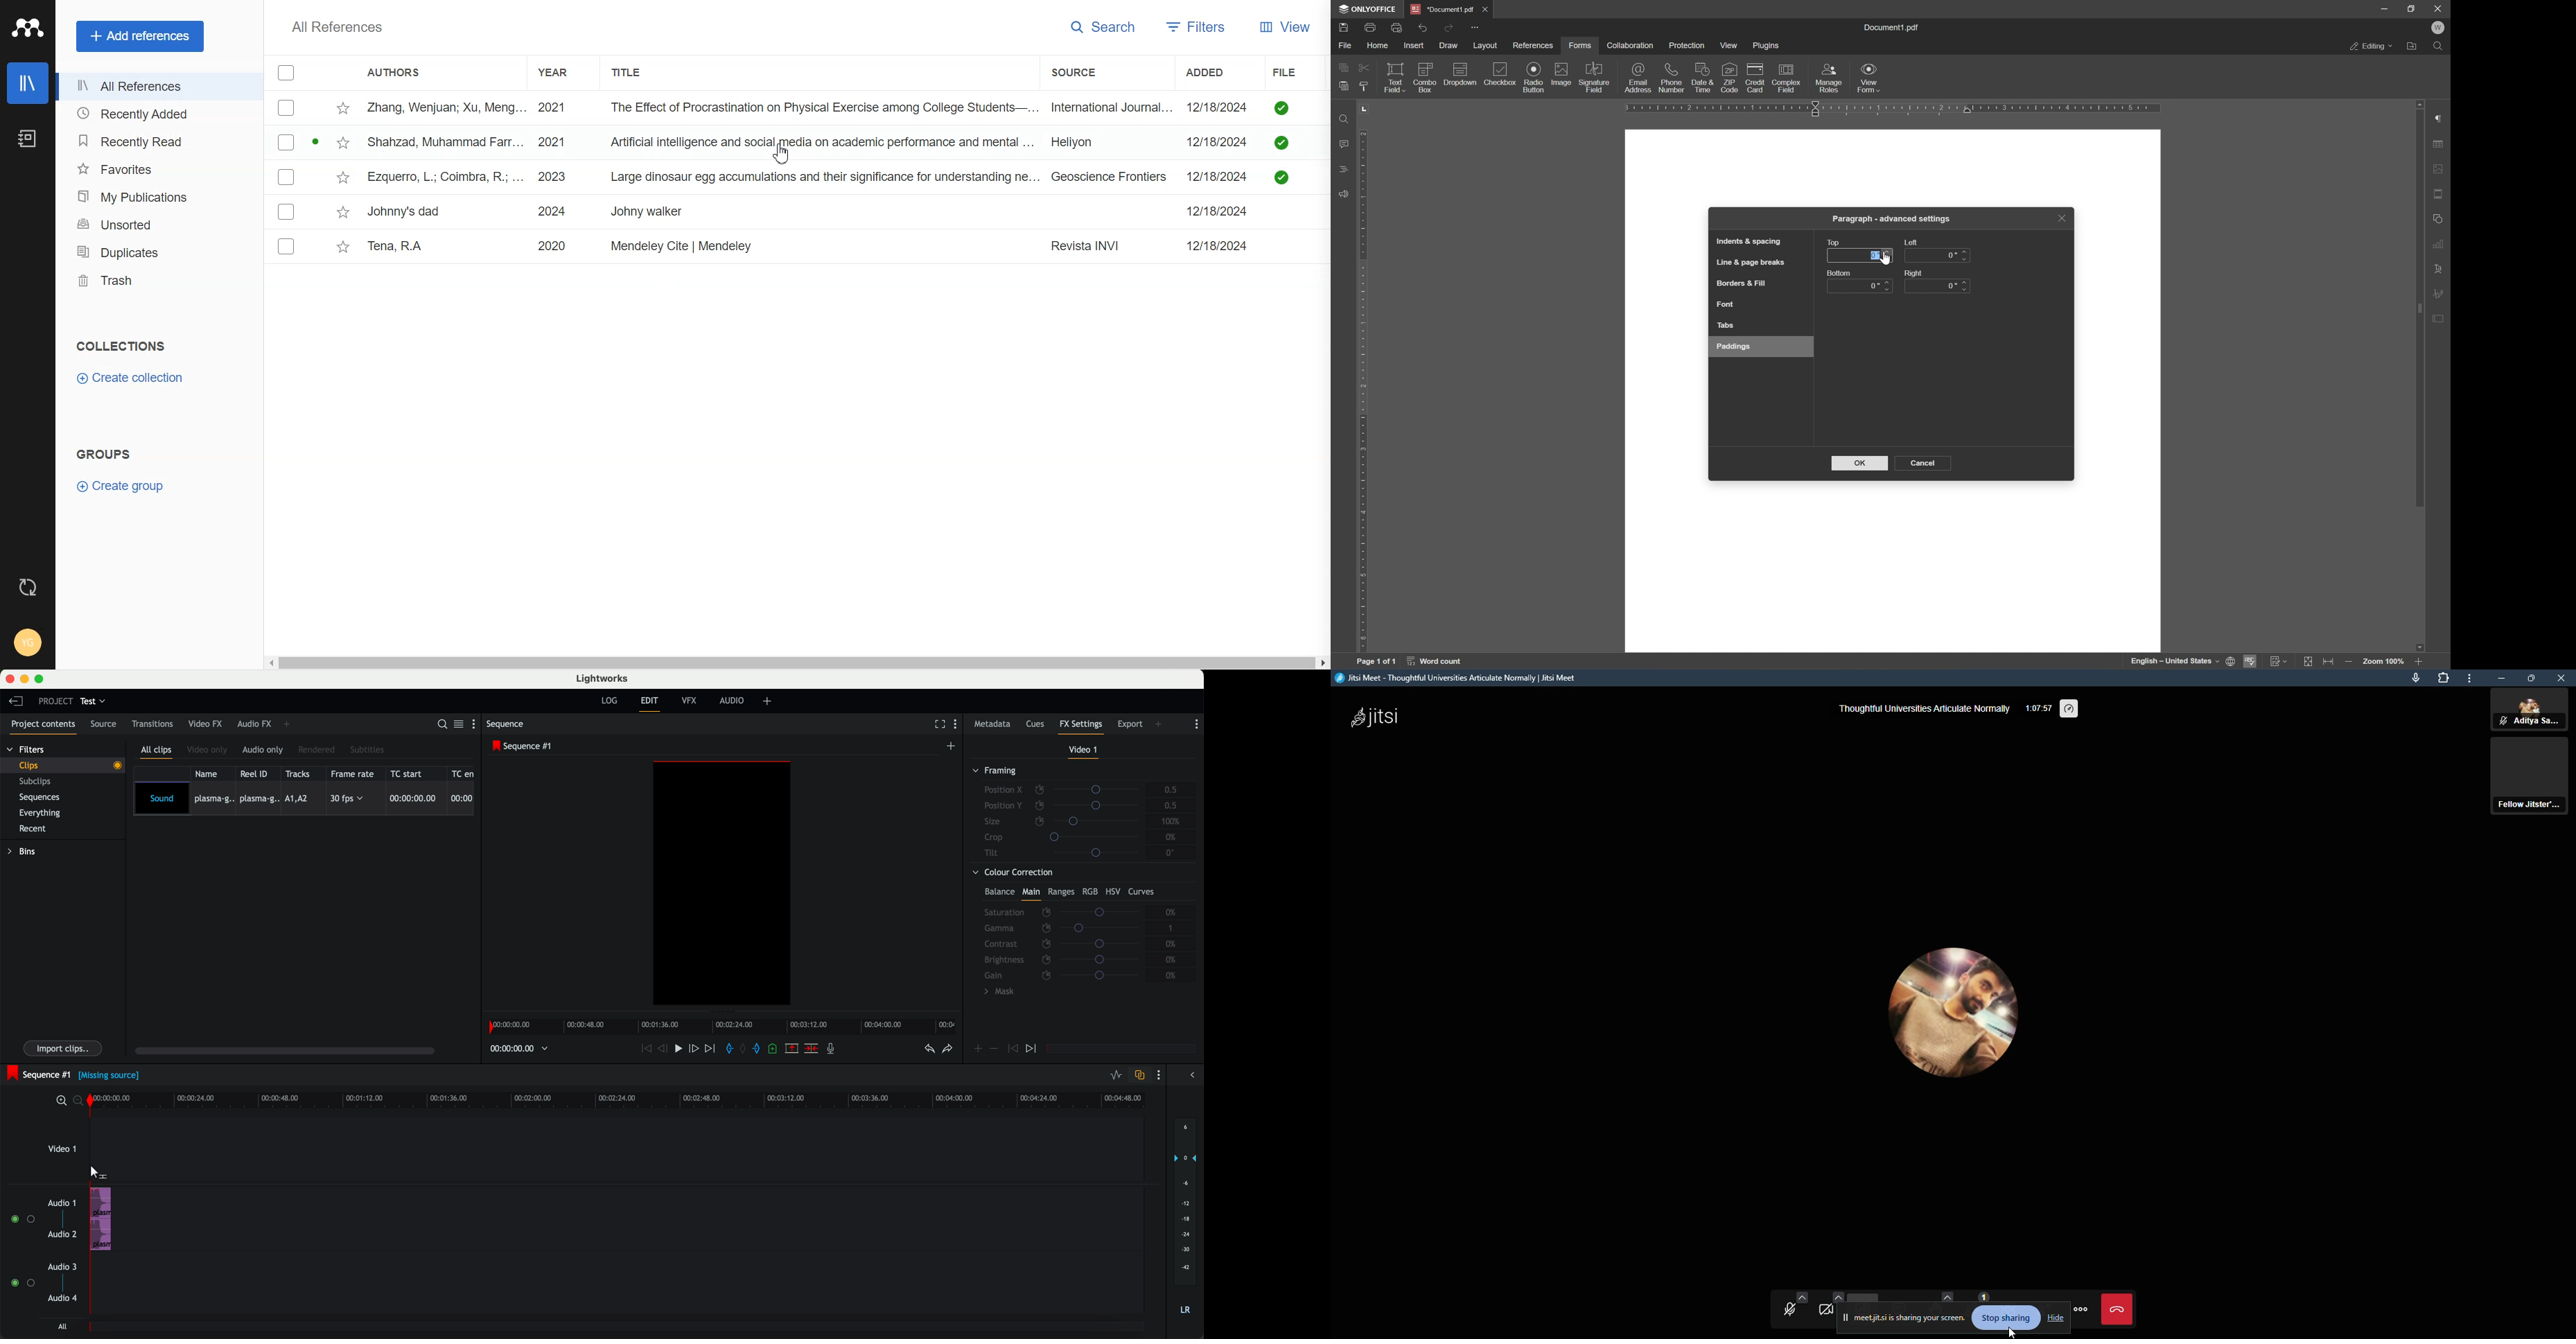 This screenshot has height=1344, width=2576. What do you see at coordinates (2372, 48) in the screenshot?
I see `editing` at bounding box center [2372, 48].